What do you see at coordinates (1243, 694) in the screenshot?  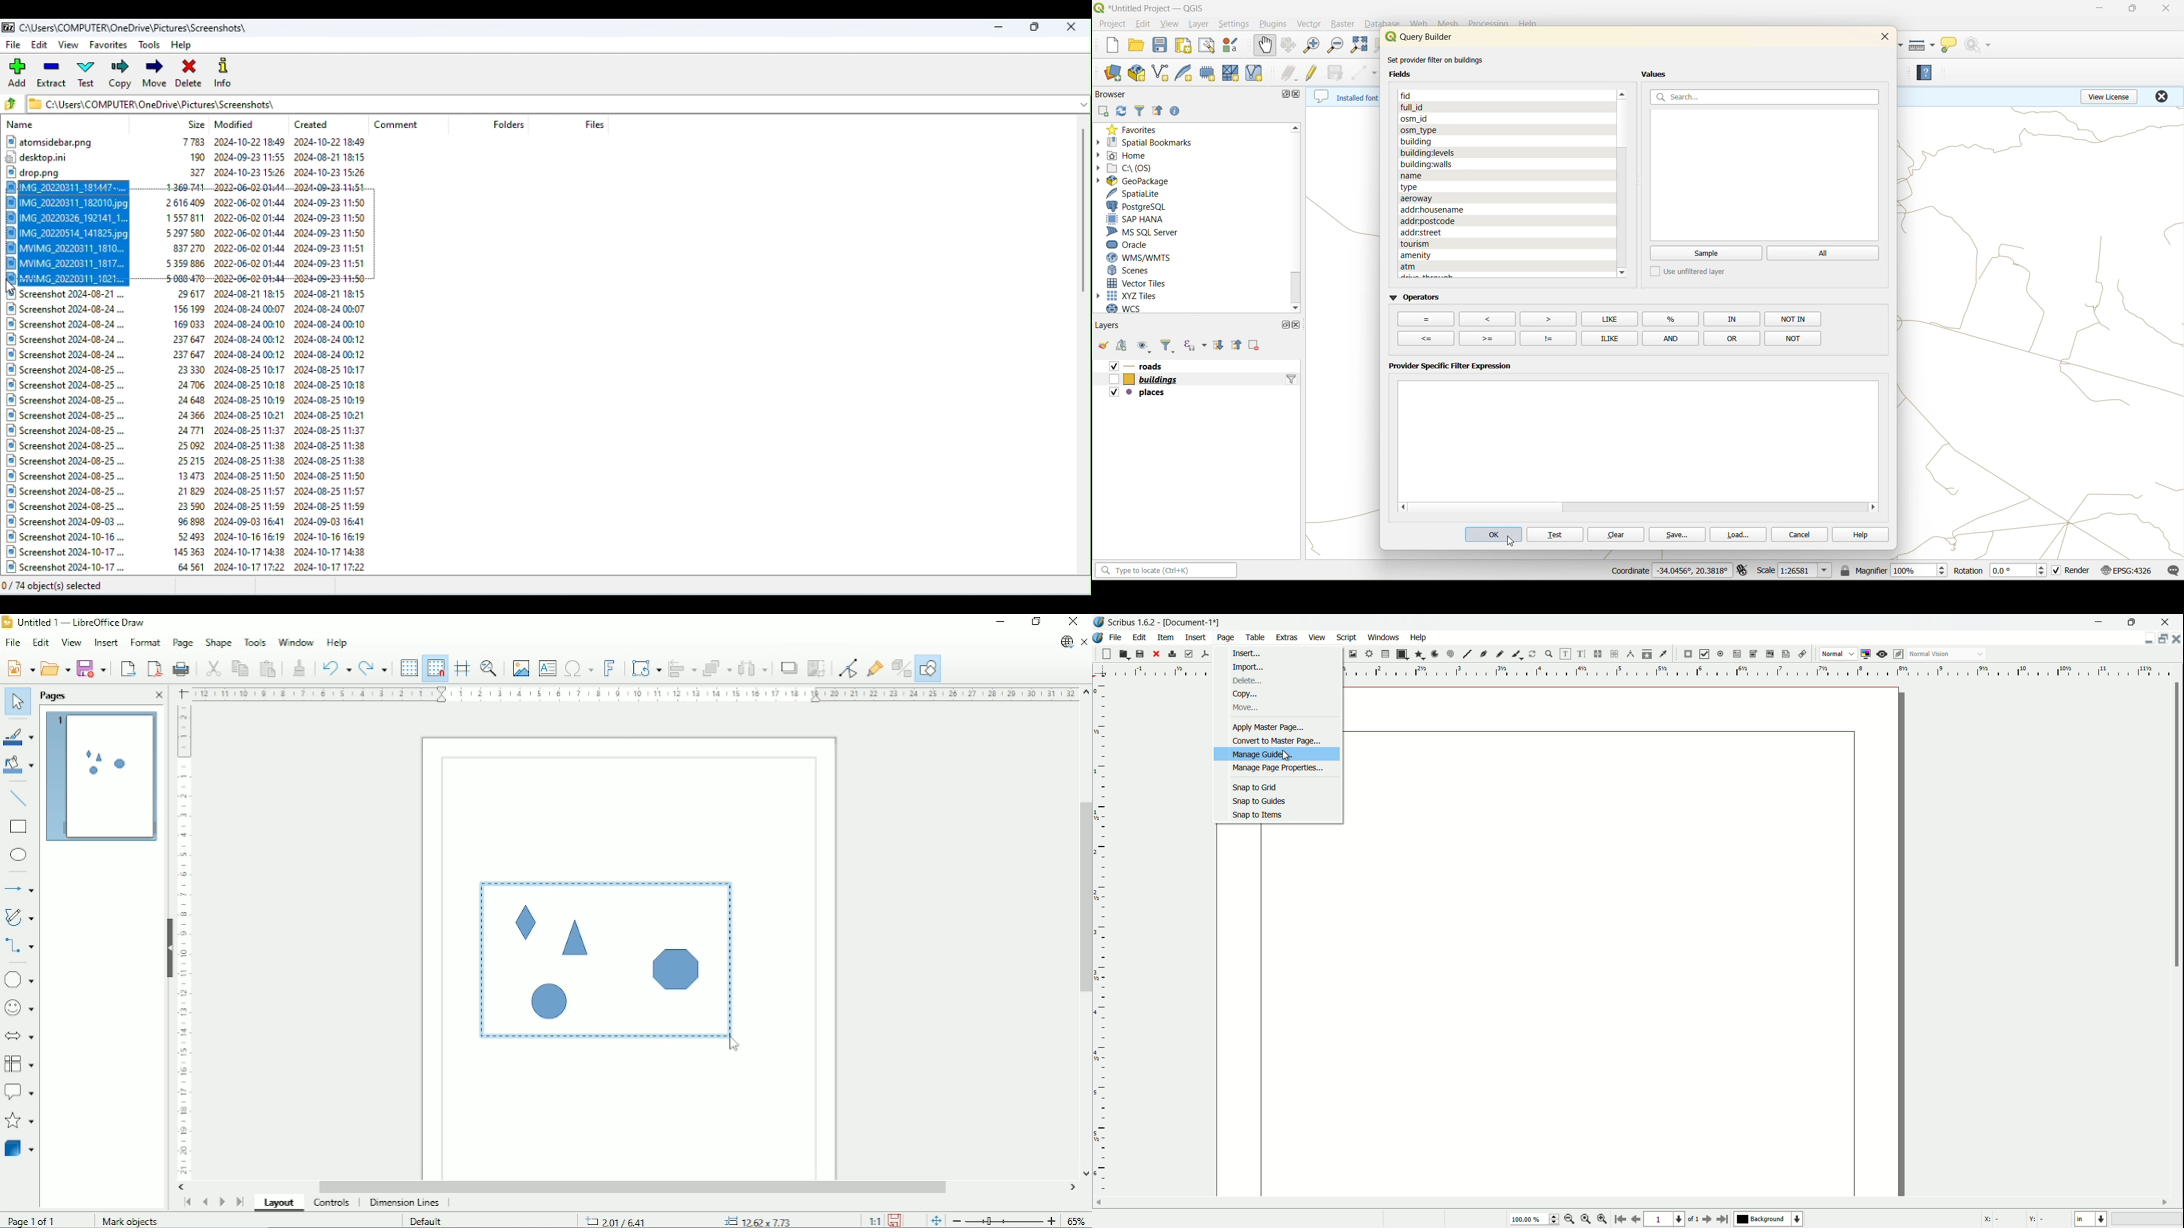 I see `copy` at bounding box center [1243, 694].